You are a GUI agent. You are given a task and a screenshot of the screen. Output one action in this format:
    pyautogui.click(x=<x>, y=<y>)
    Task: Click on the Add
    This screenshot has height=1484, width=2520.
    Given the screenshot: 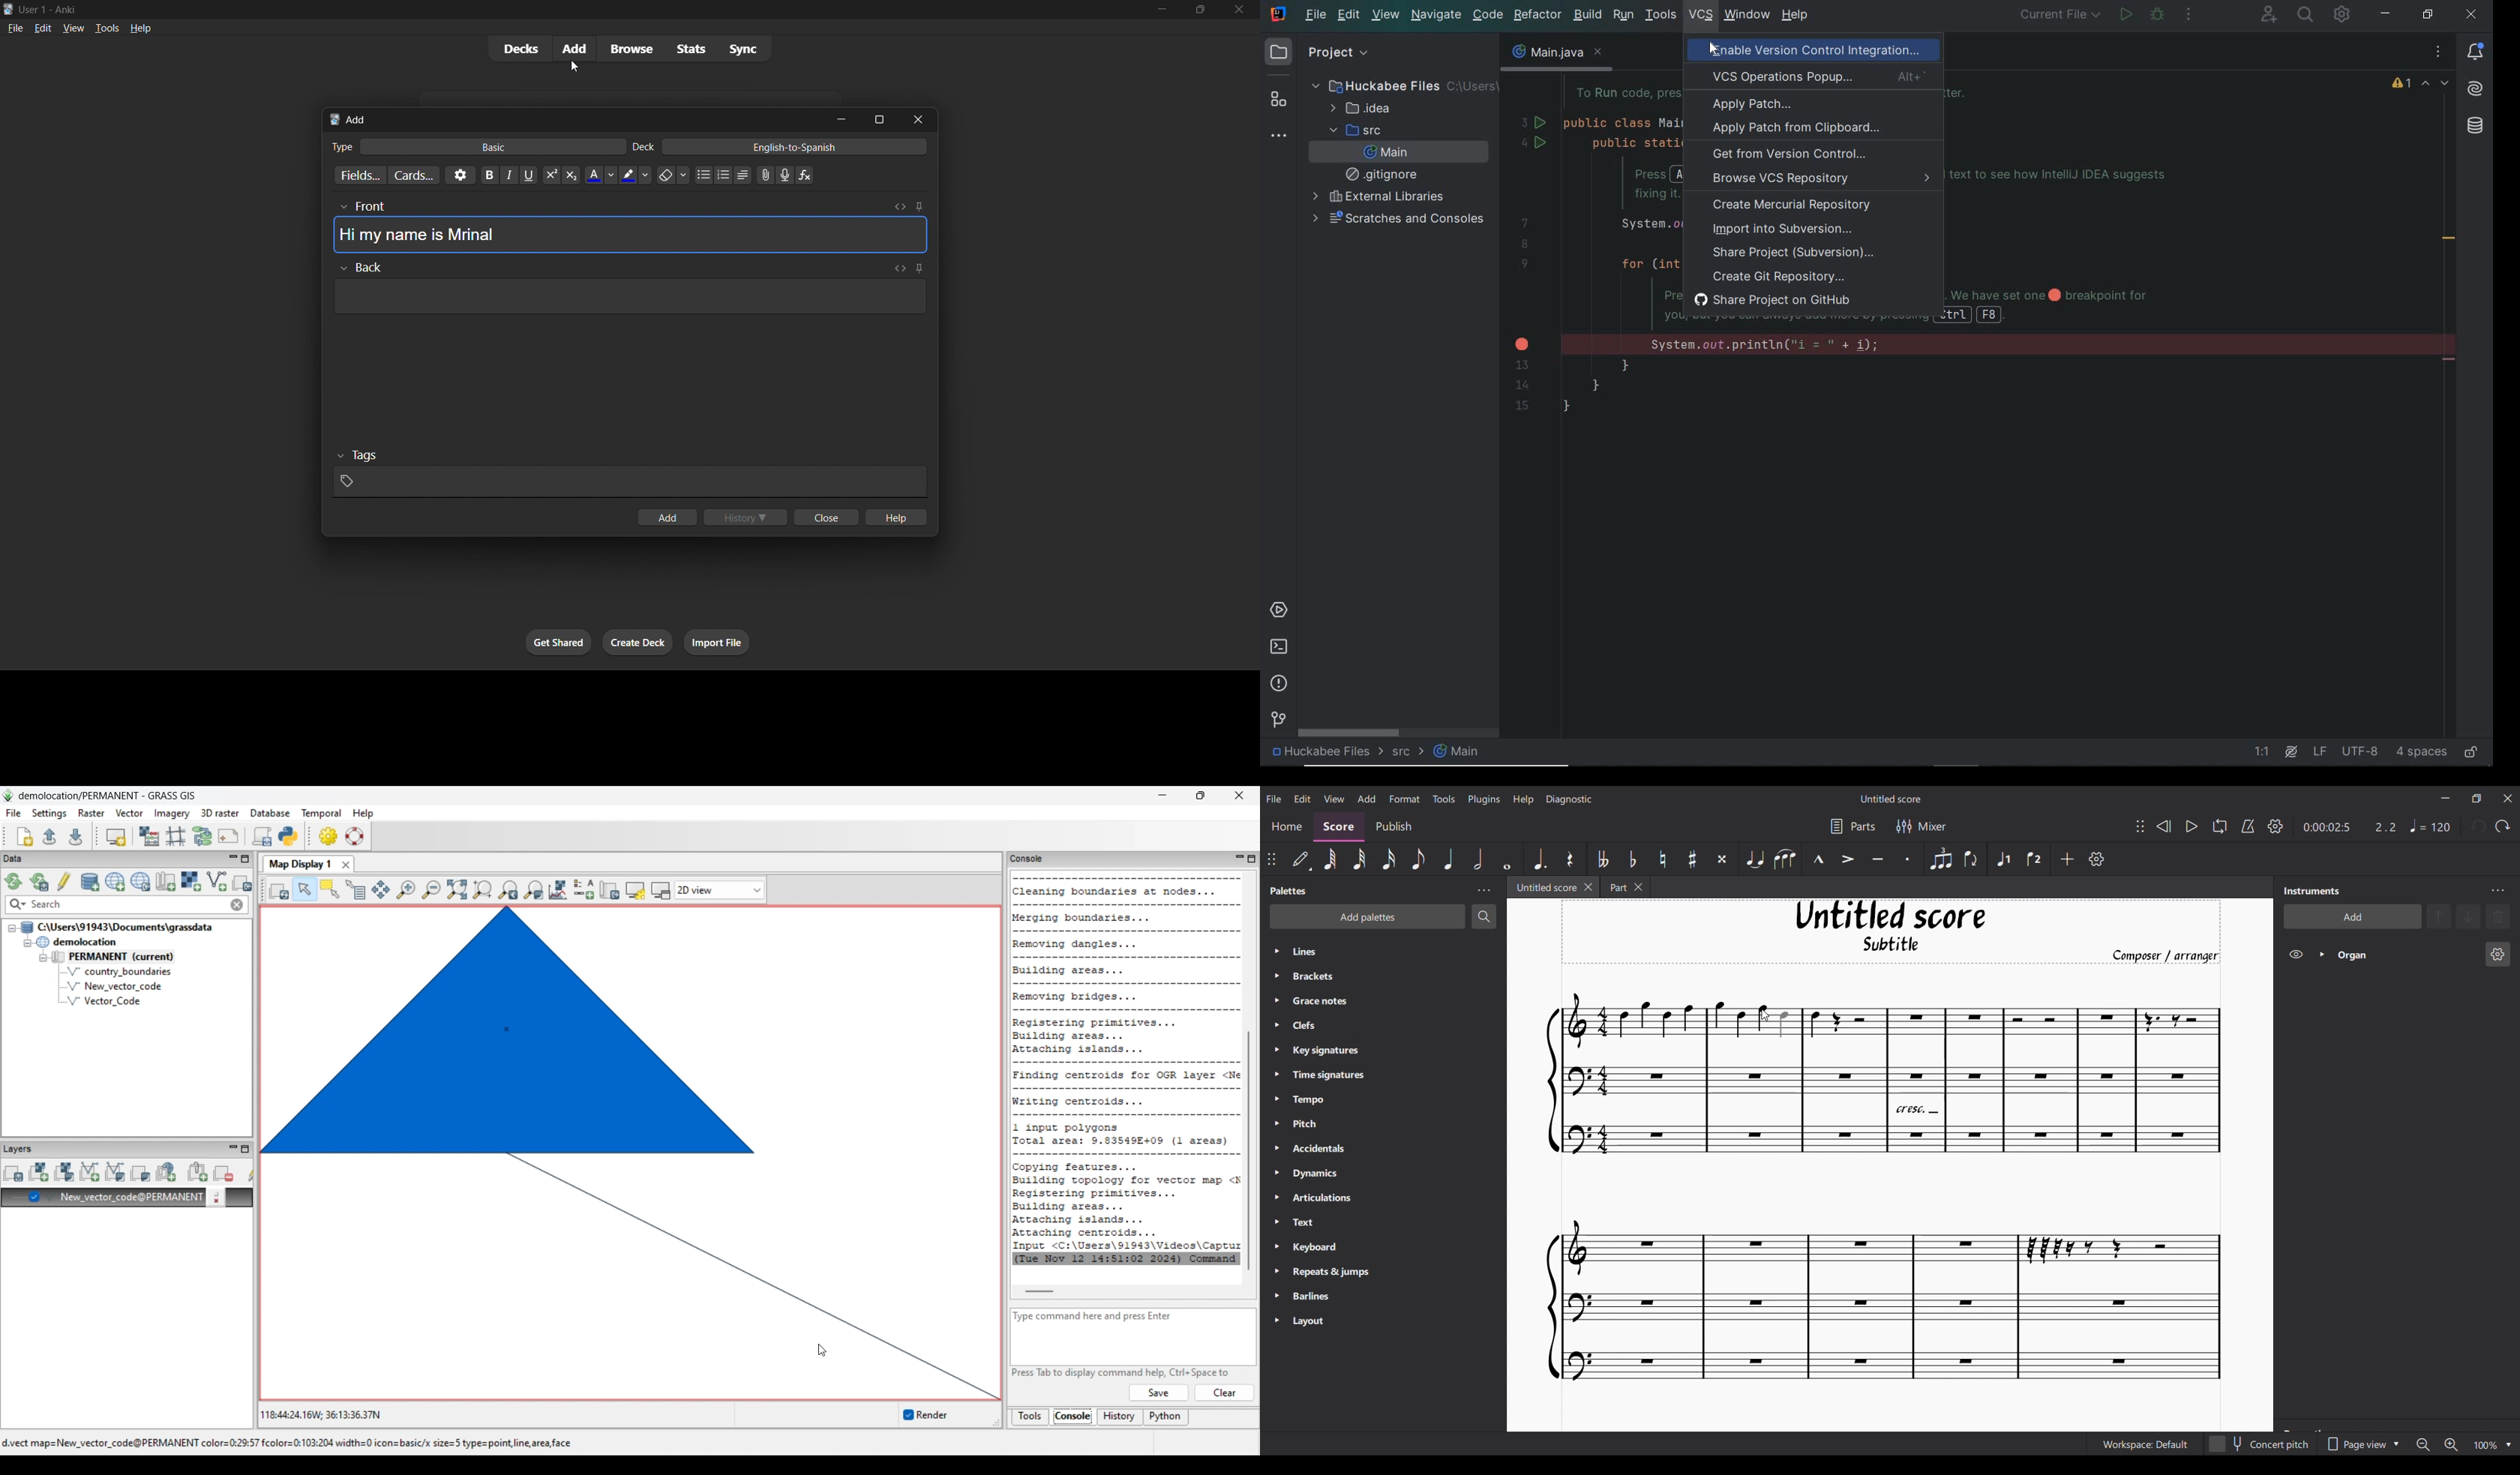 What is the action you would take?
    pyautogui.click(x=2067, y=859)
    